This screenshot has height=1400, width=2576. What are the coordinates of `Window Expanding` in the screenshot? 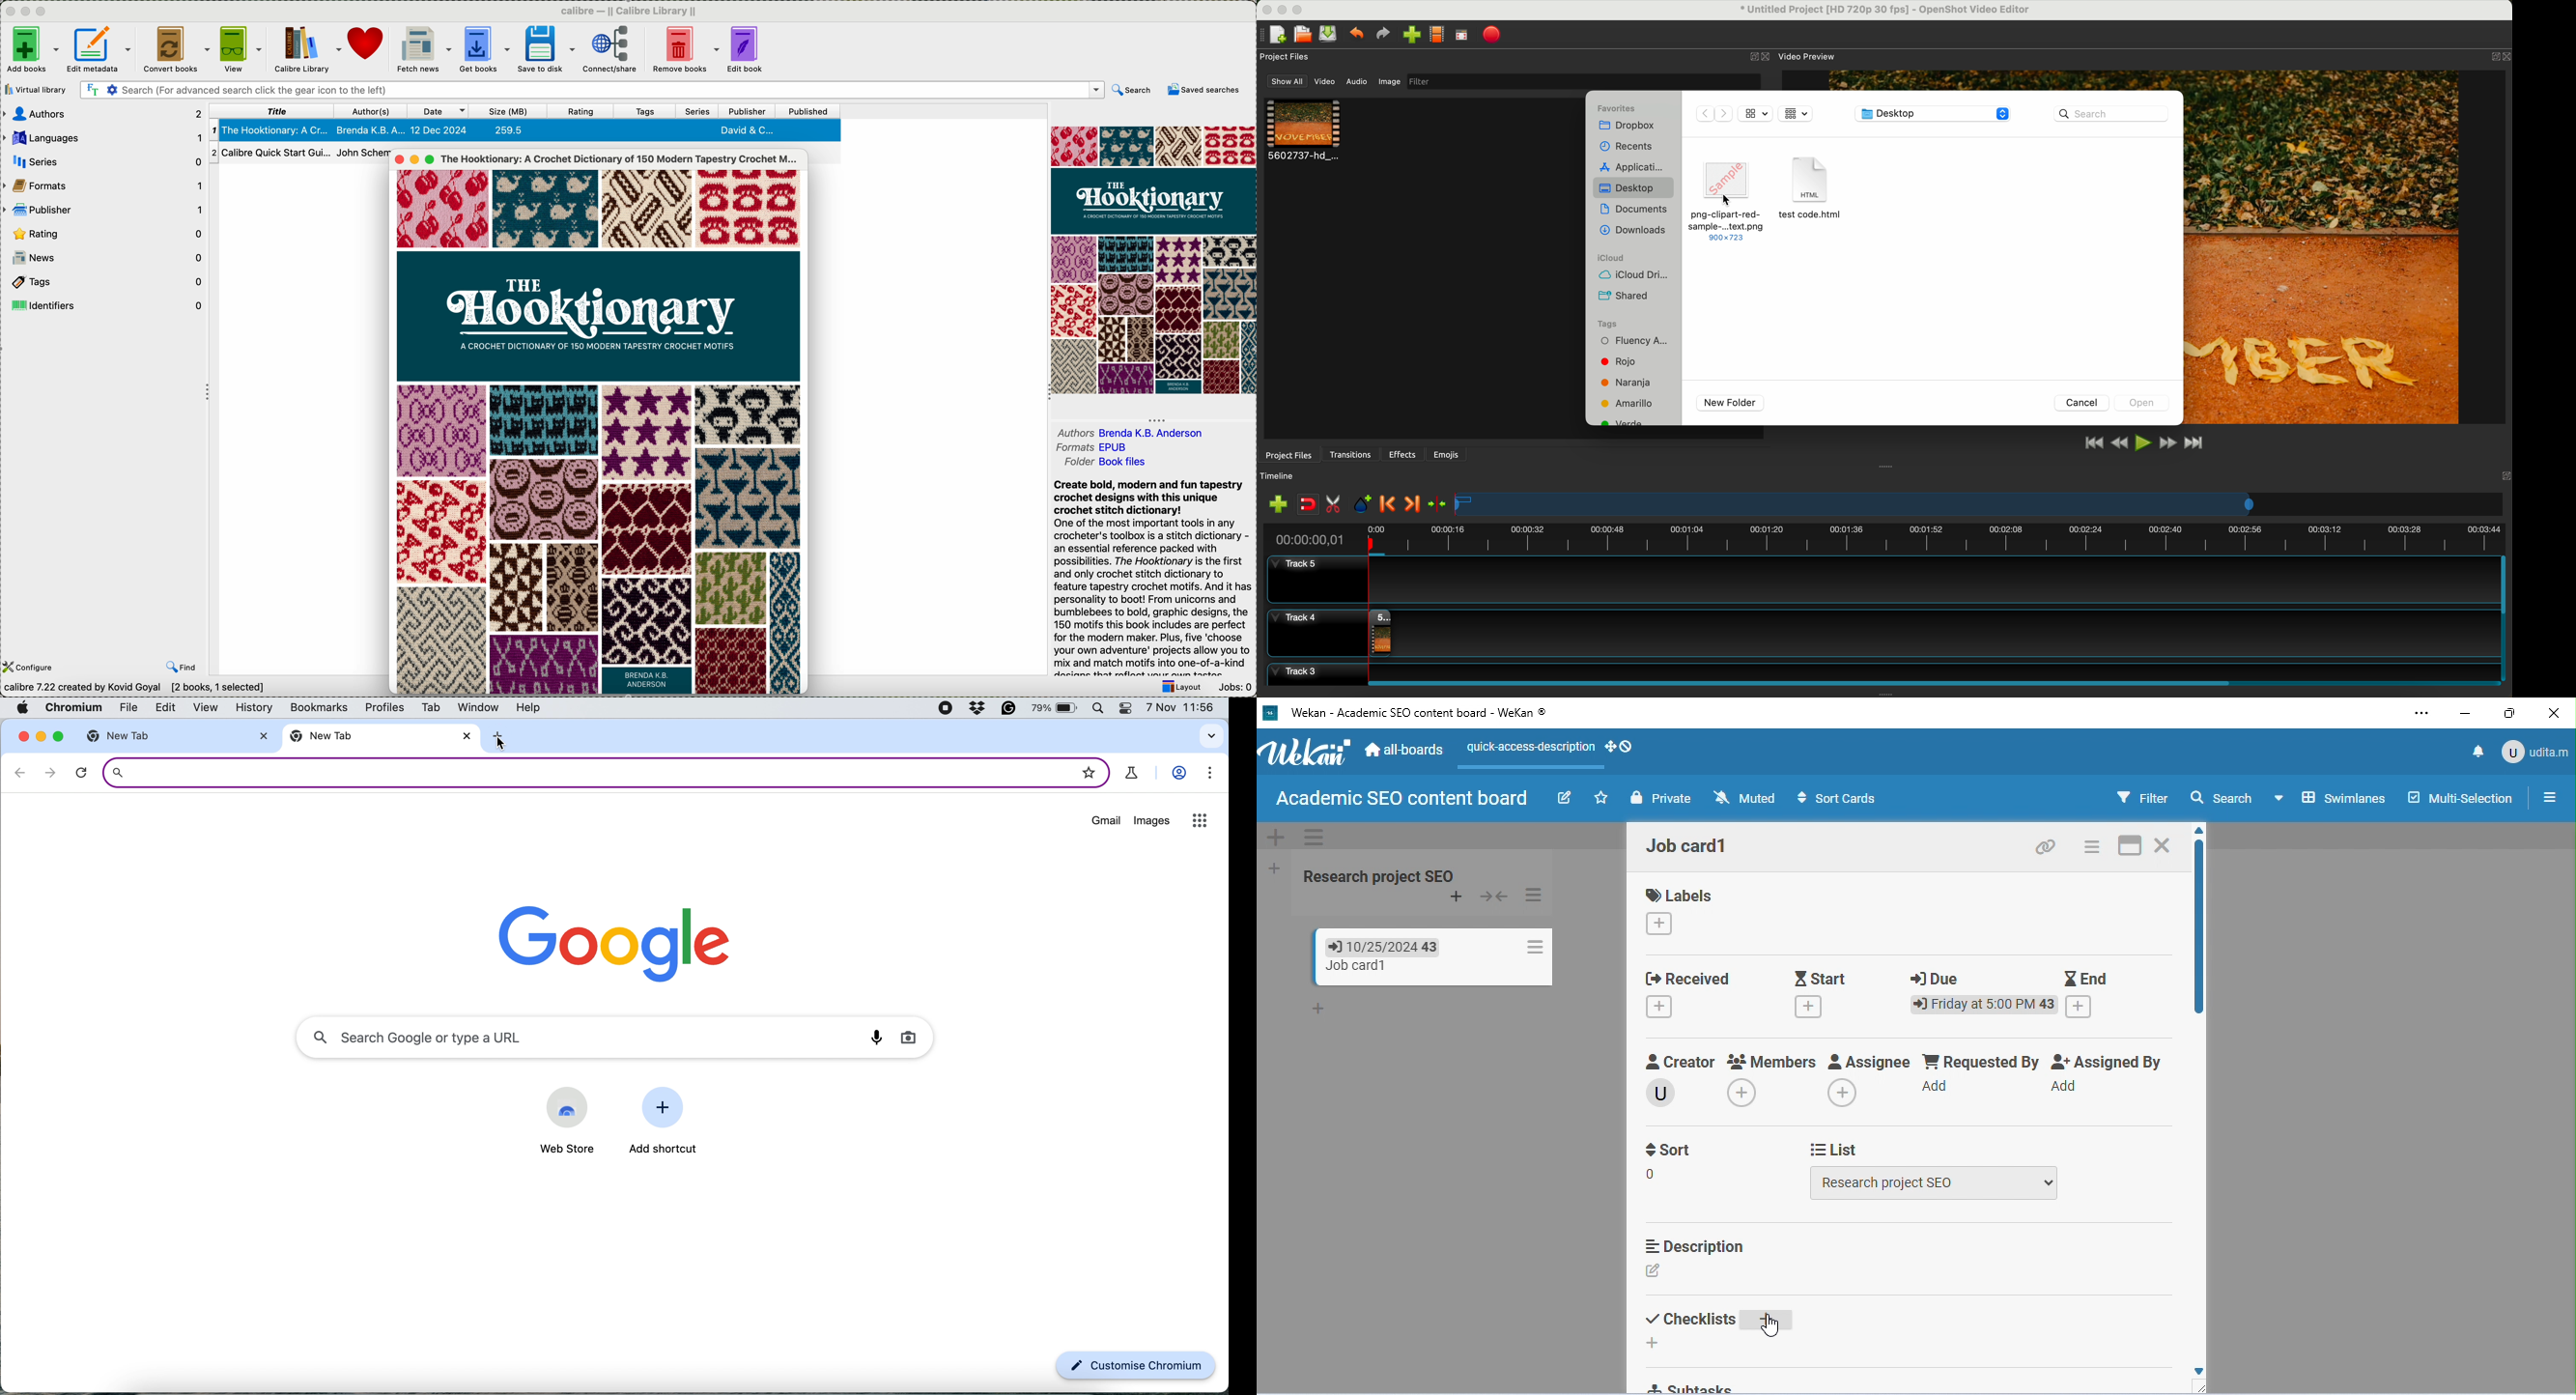 It's located at (1887, 466).